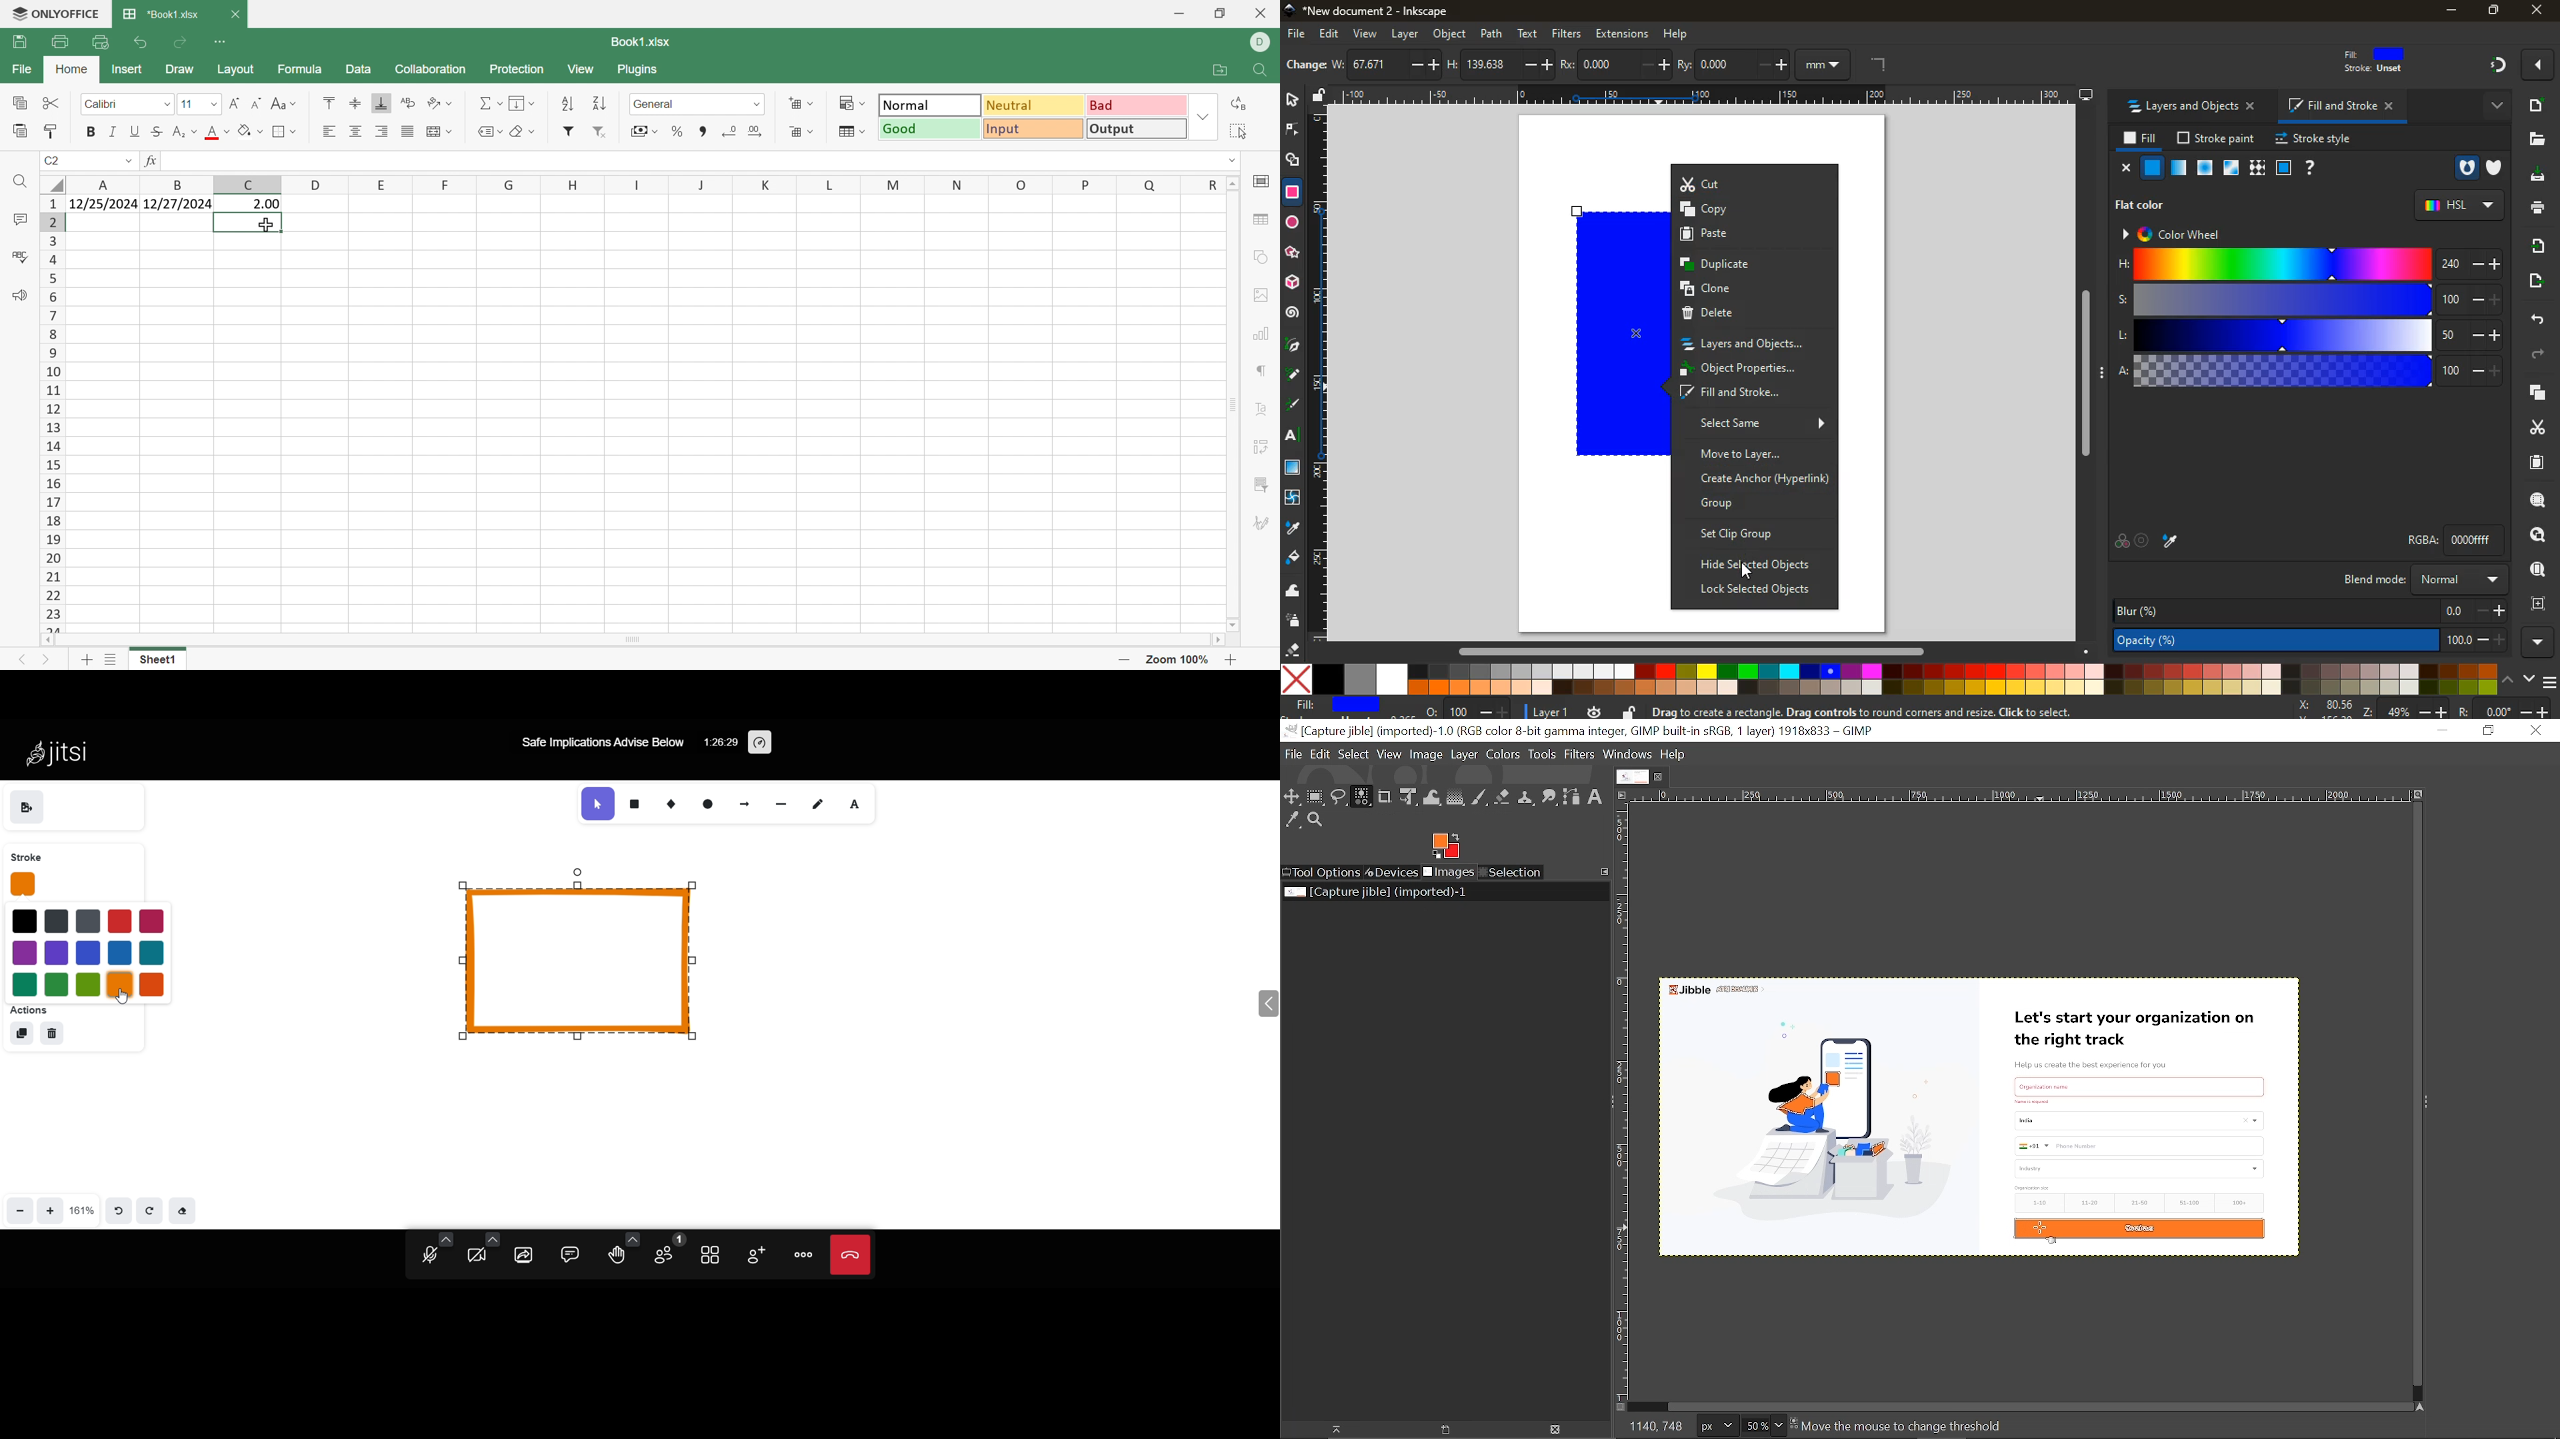  What do you see at coordinates (70, 71) in the screenshot?
I see `Home` at bounding box center [70, 71].